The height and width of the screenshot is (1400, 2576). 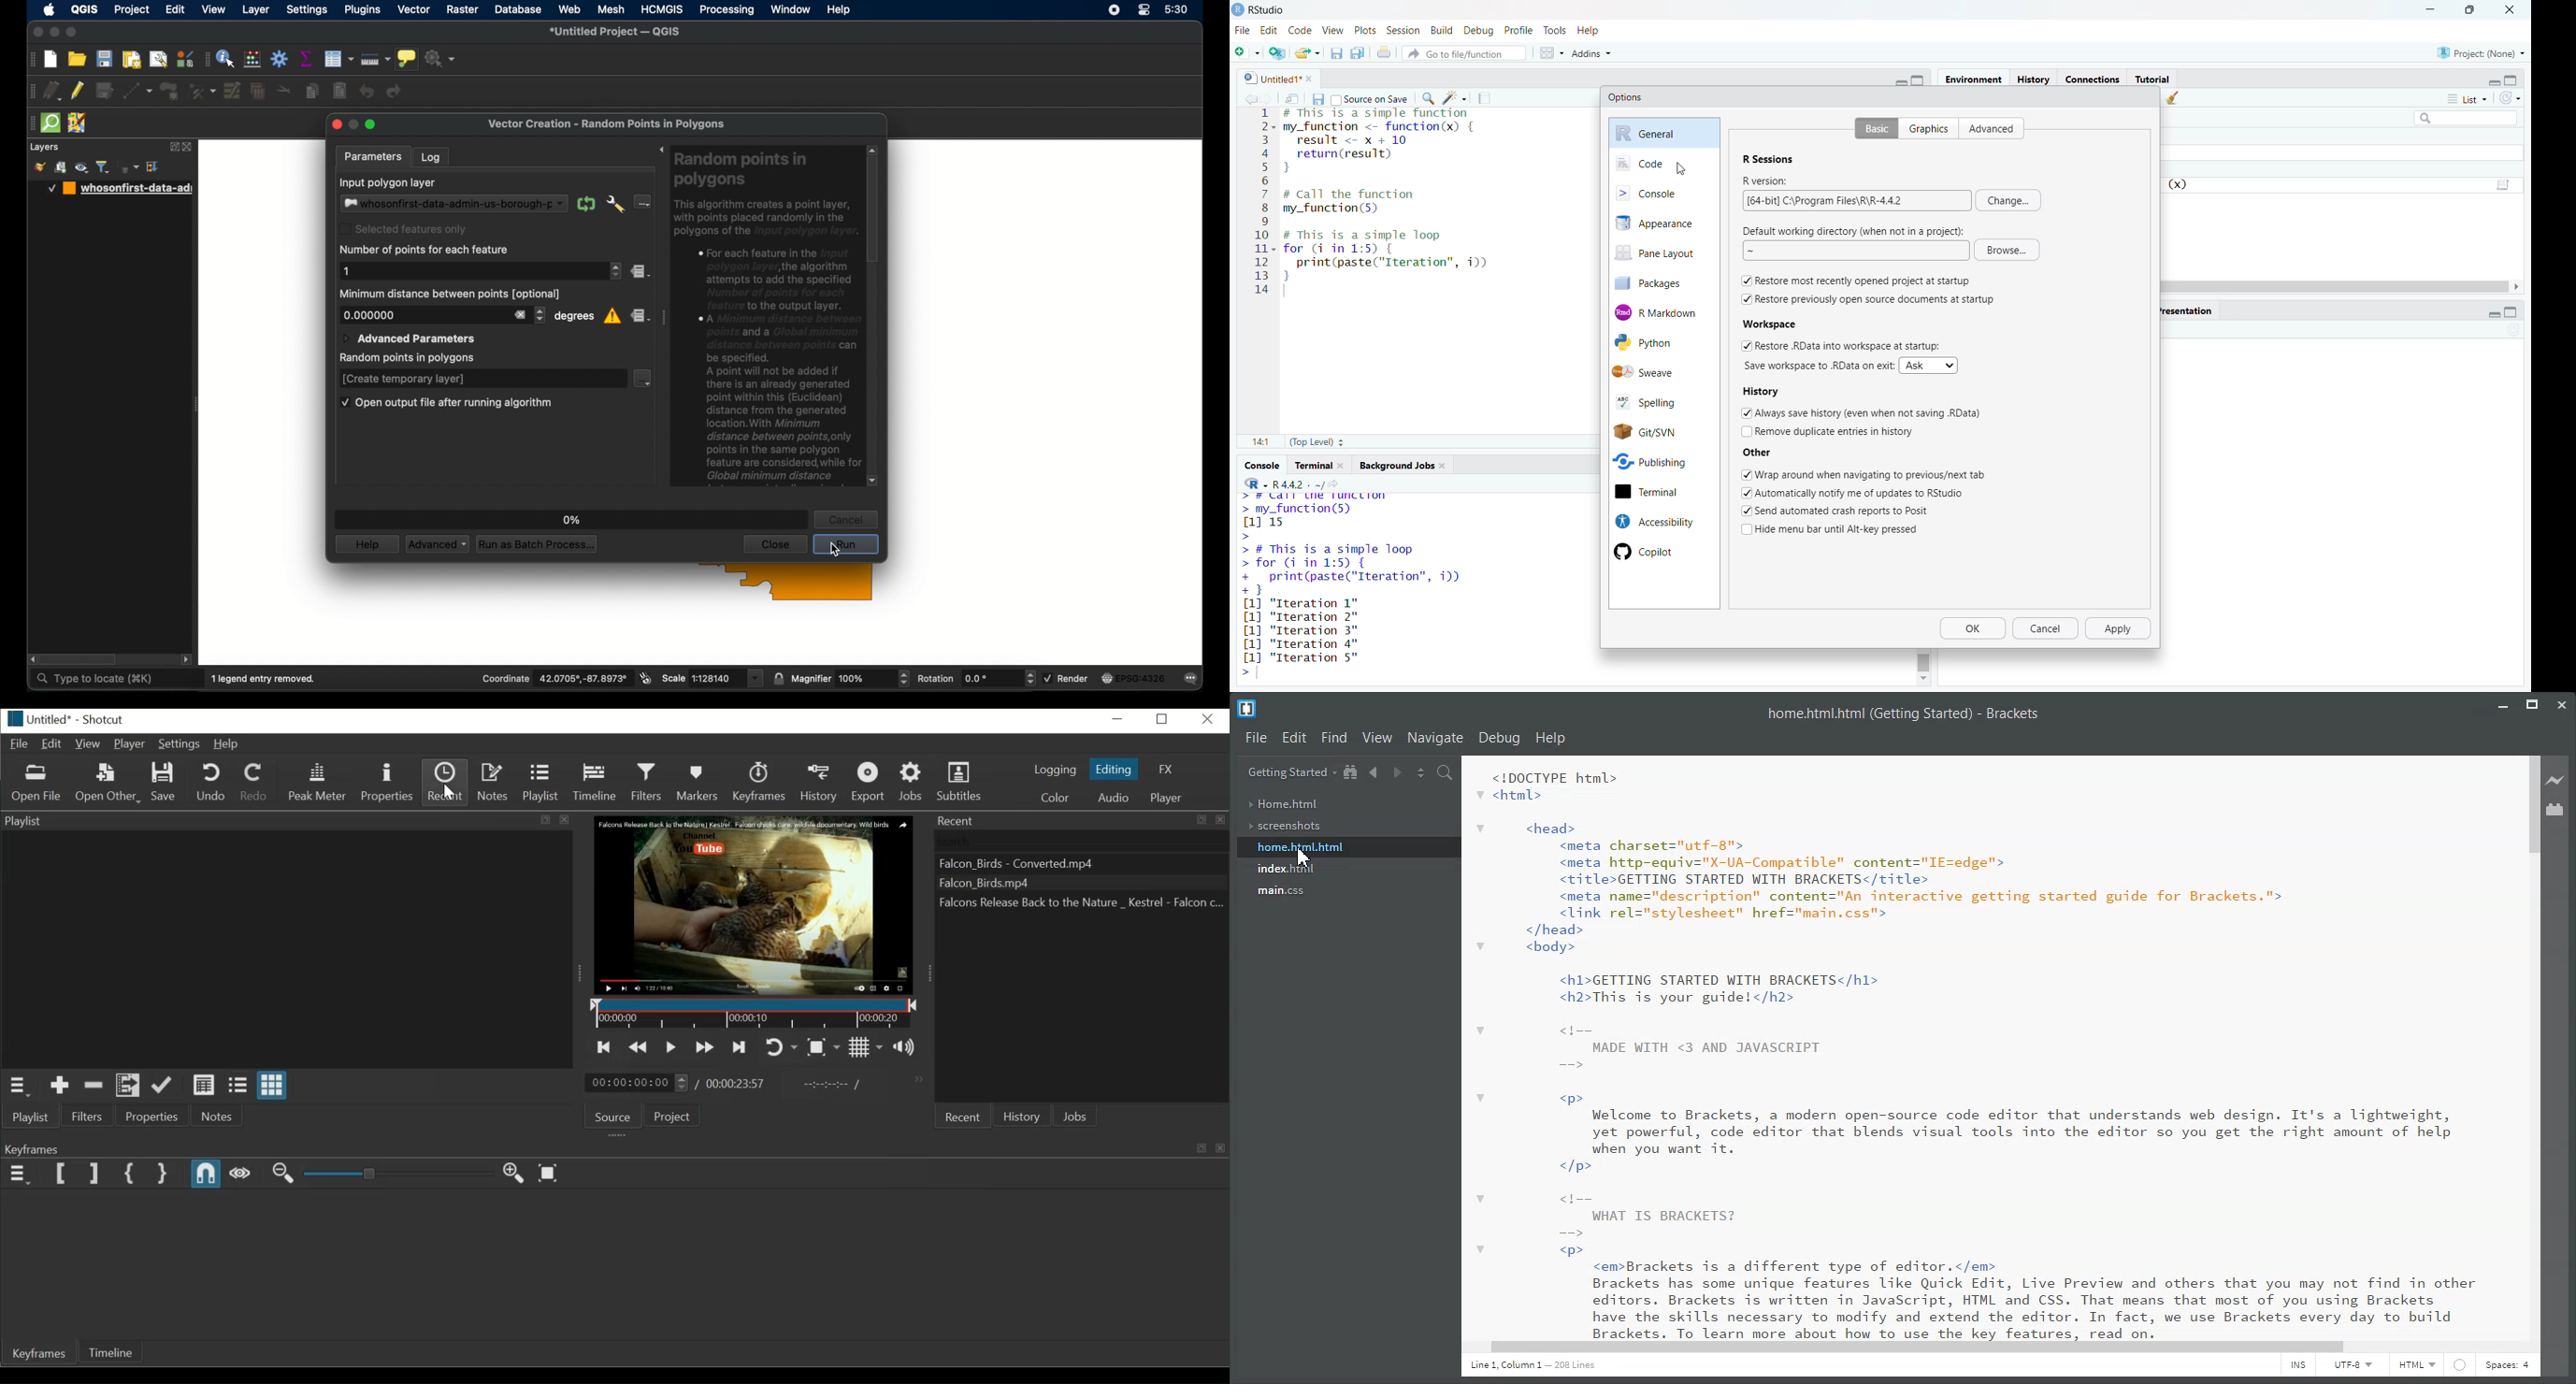 What do you see at coordinates (1351, 772) in the screenshot?
I see `Show File in tree` at bounding box center [1351, 772].